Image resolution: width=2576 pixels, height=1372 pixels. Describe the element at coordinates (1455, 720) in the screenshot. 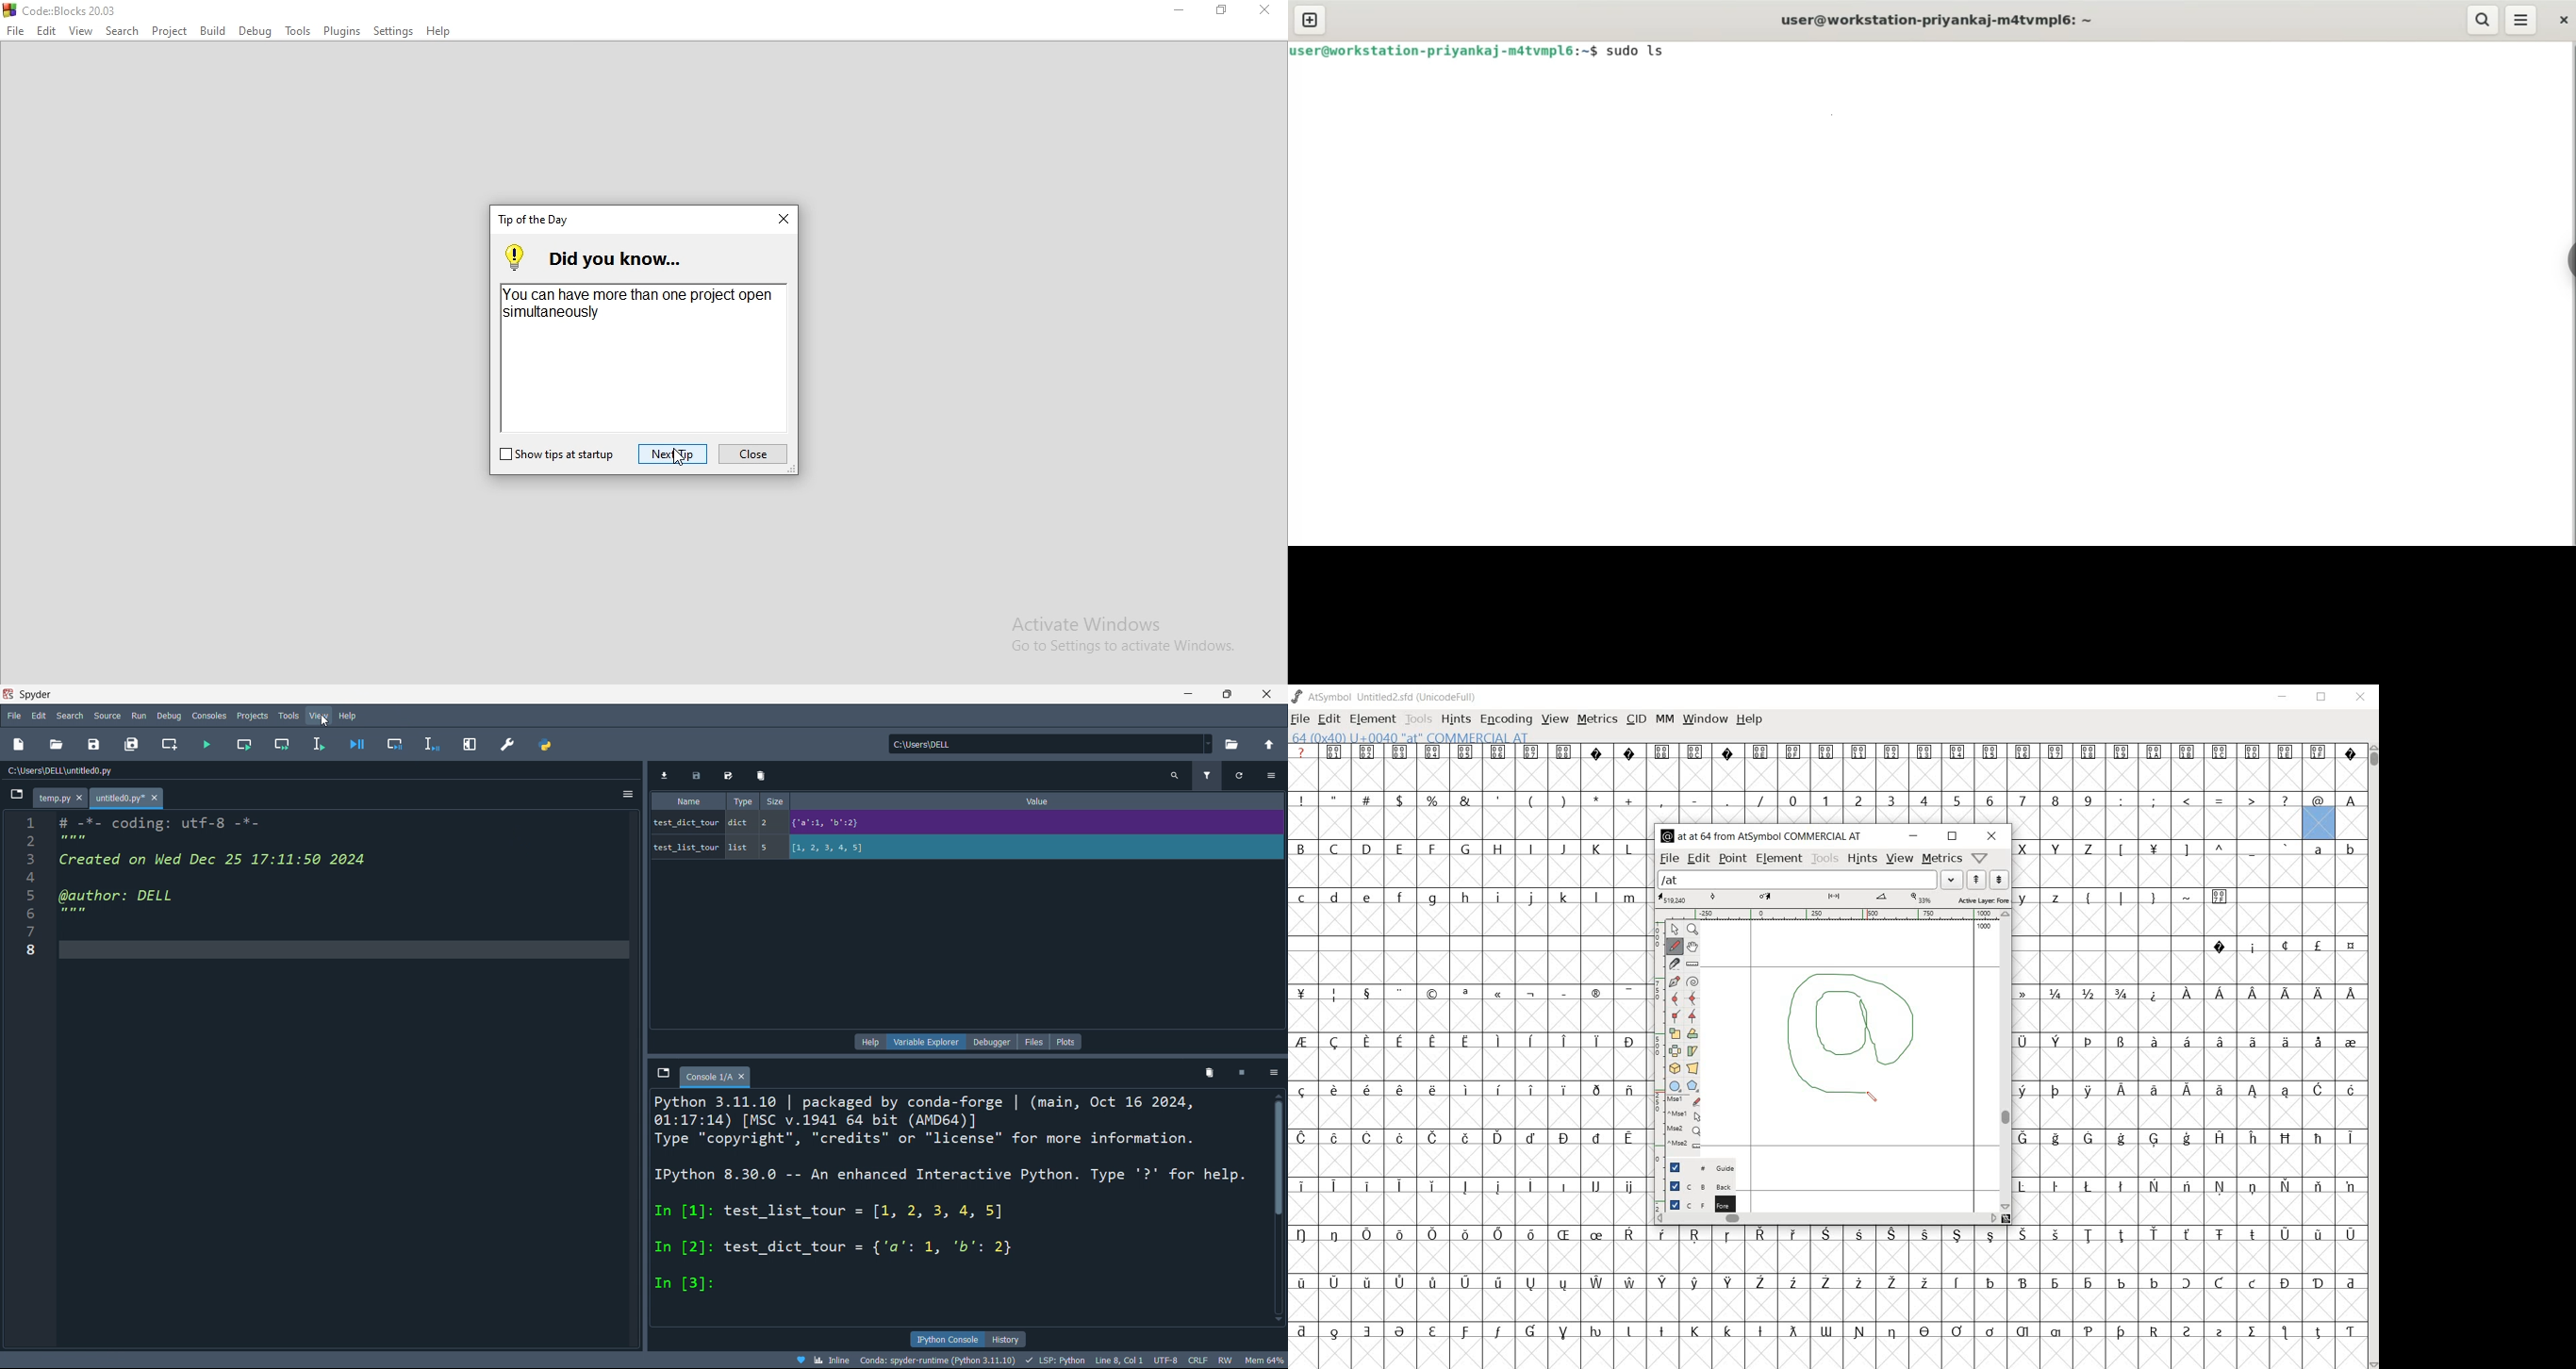

I see `HINTS` at that location.